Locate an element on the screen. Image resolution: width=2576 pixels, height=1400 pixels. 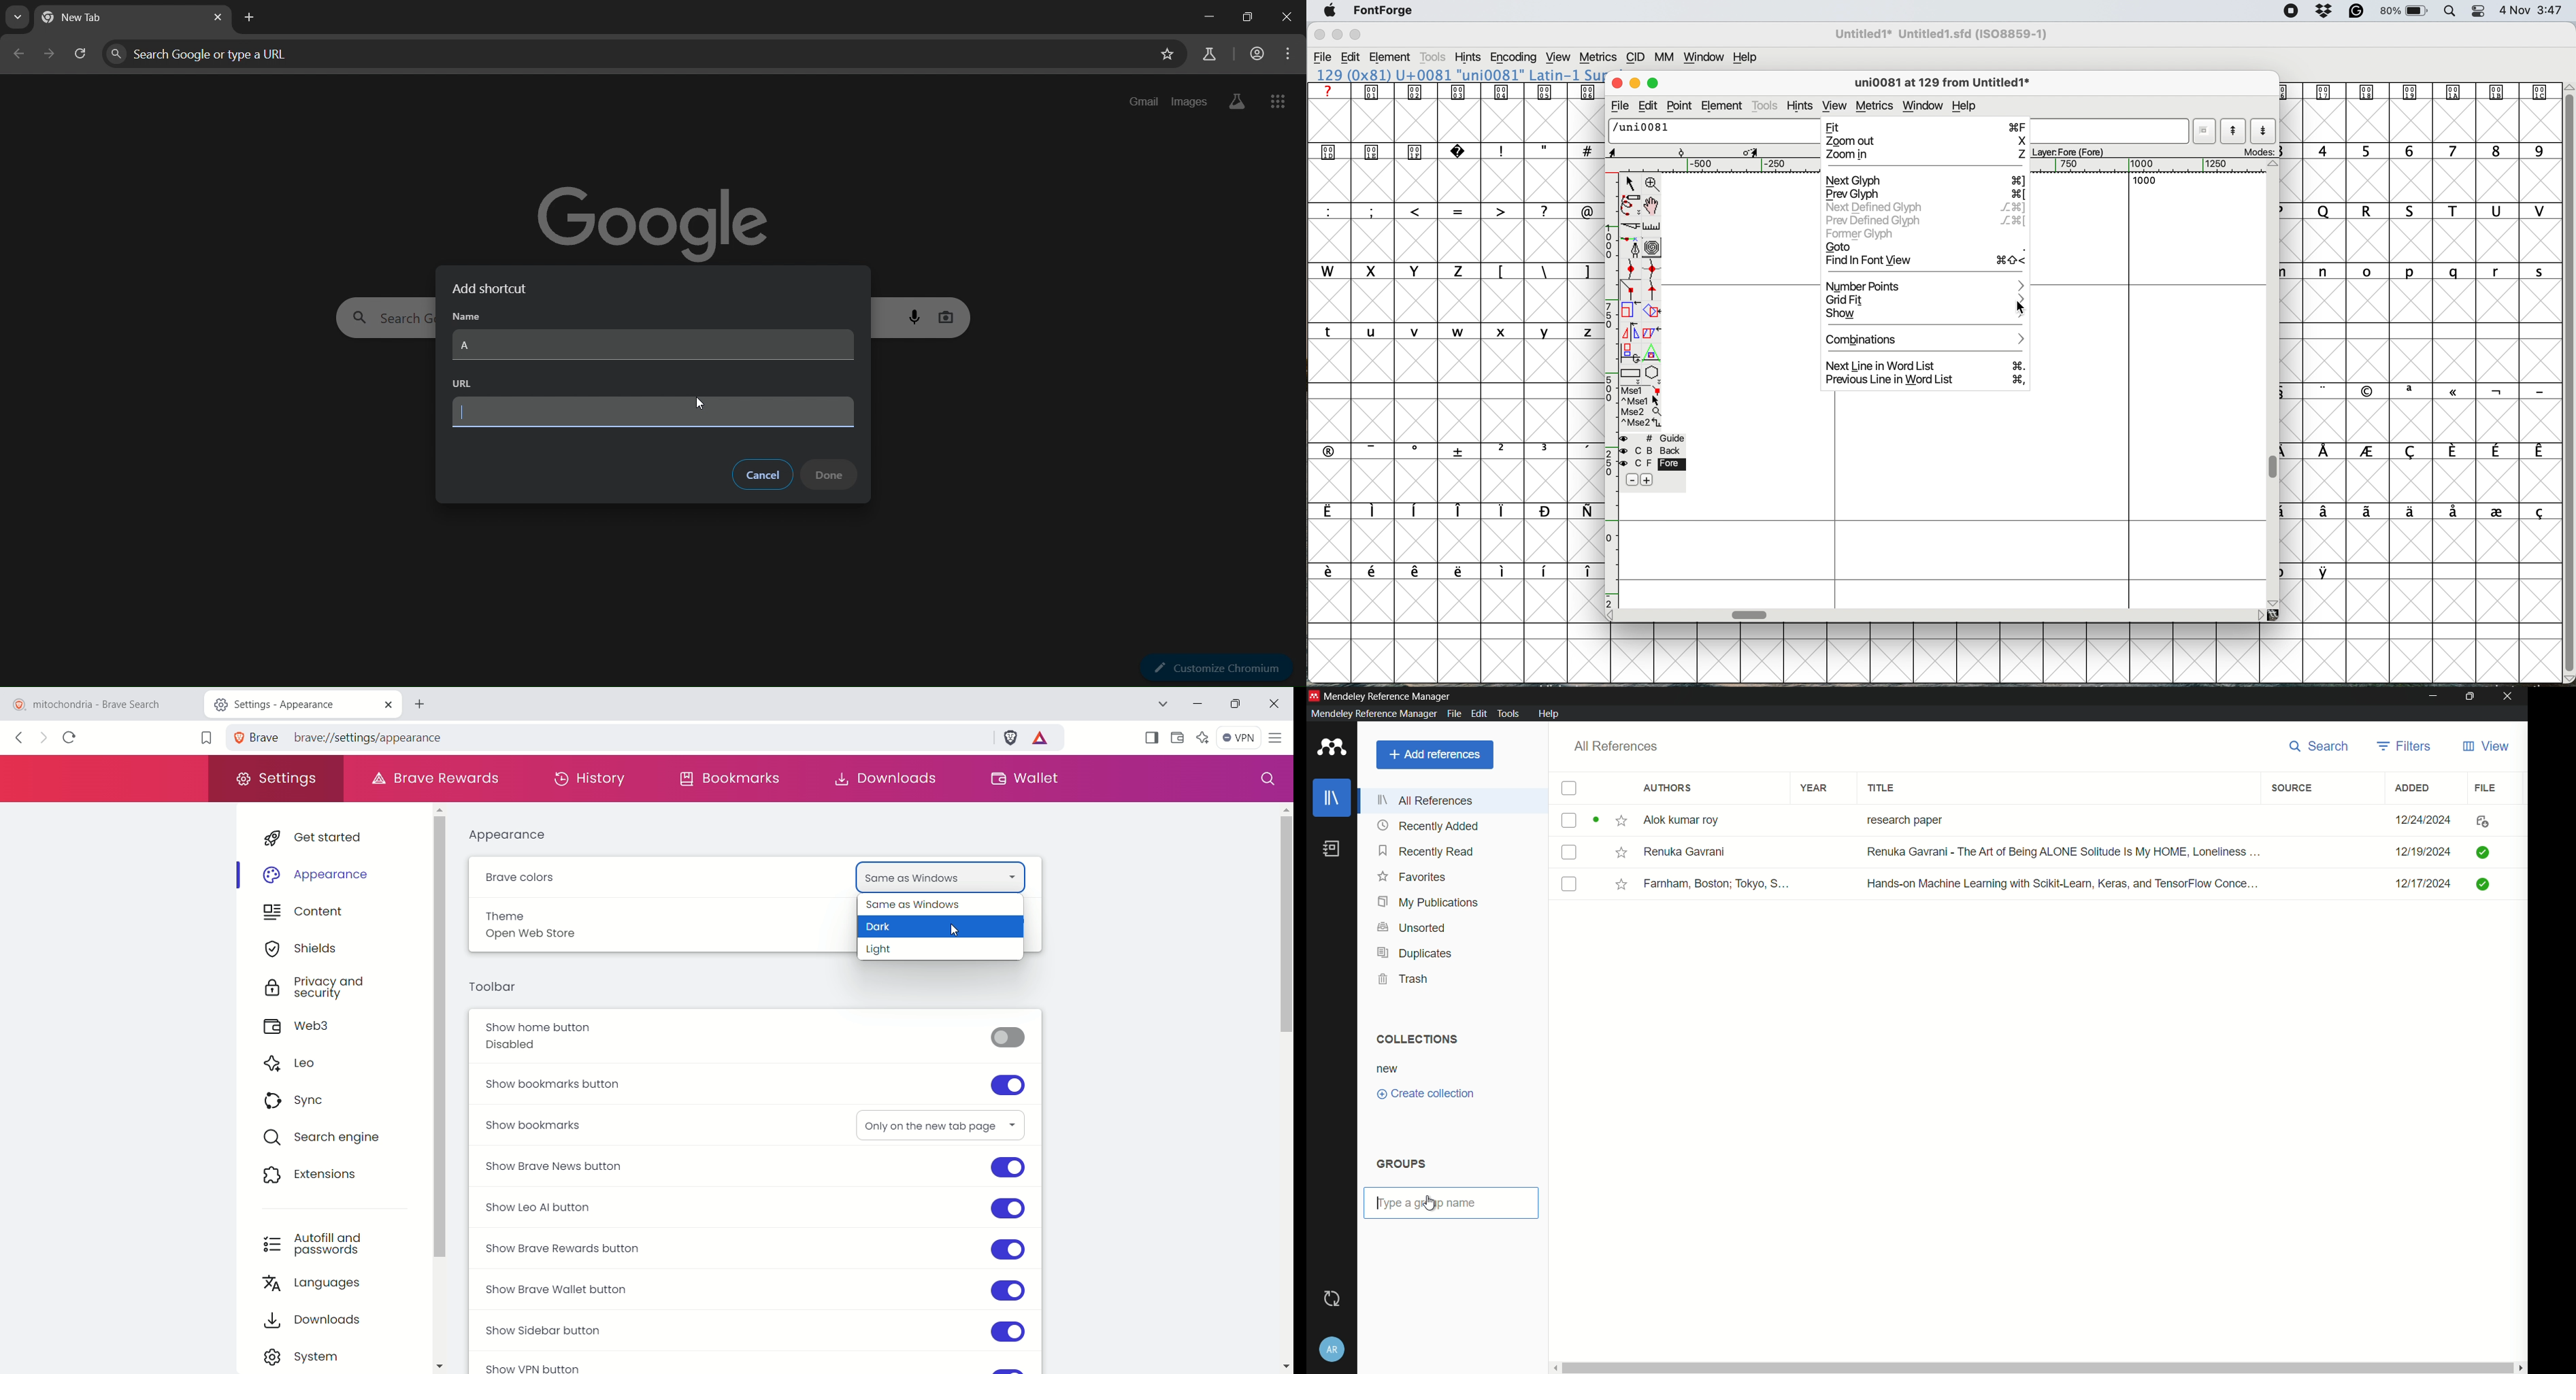
show bookmarks is located at coordinates (545, 1127).